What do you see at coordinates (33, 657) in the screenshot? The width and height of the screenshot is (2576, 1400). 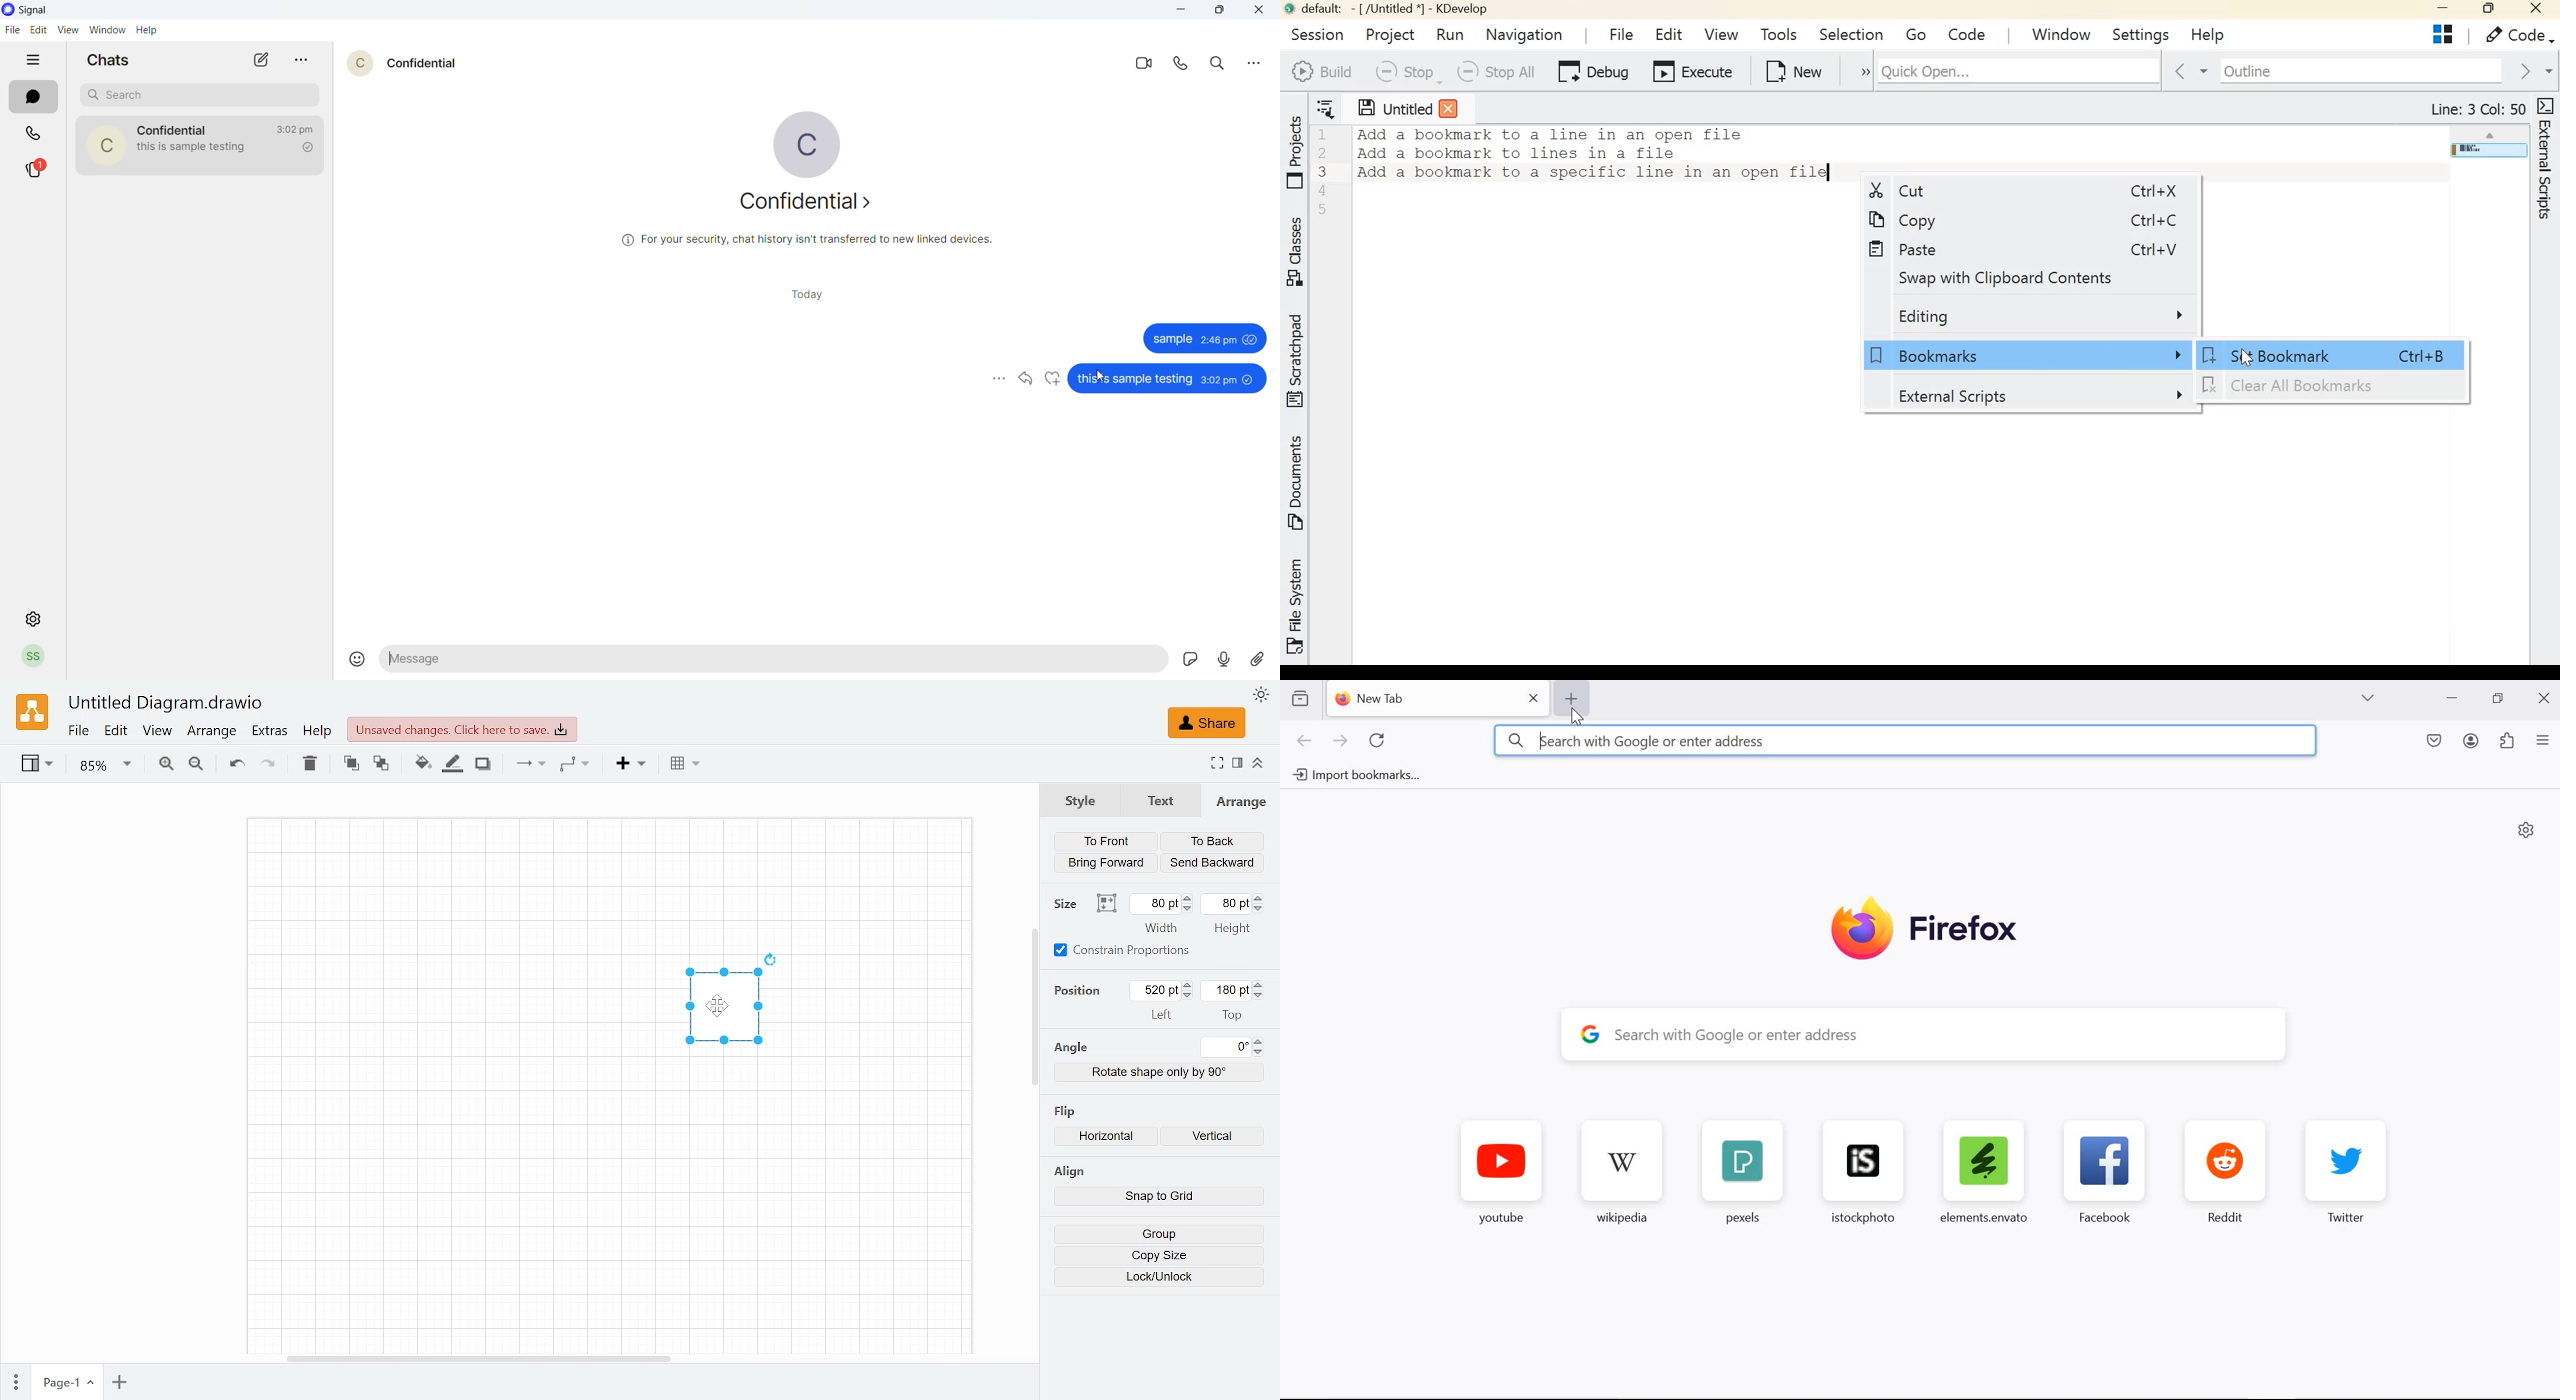 I see `profile` at bounding box center [33, 657].